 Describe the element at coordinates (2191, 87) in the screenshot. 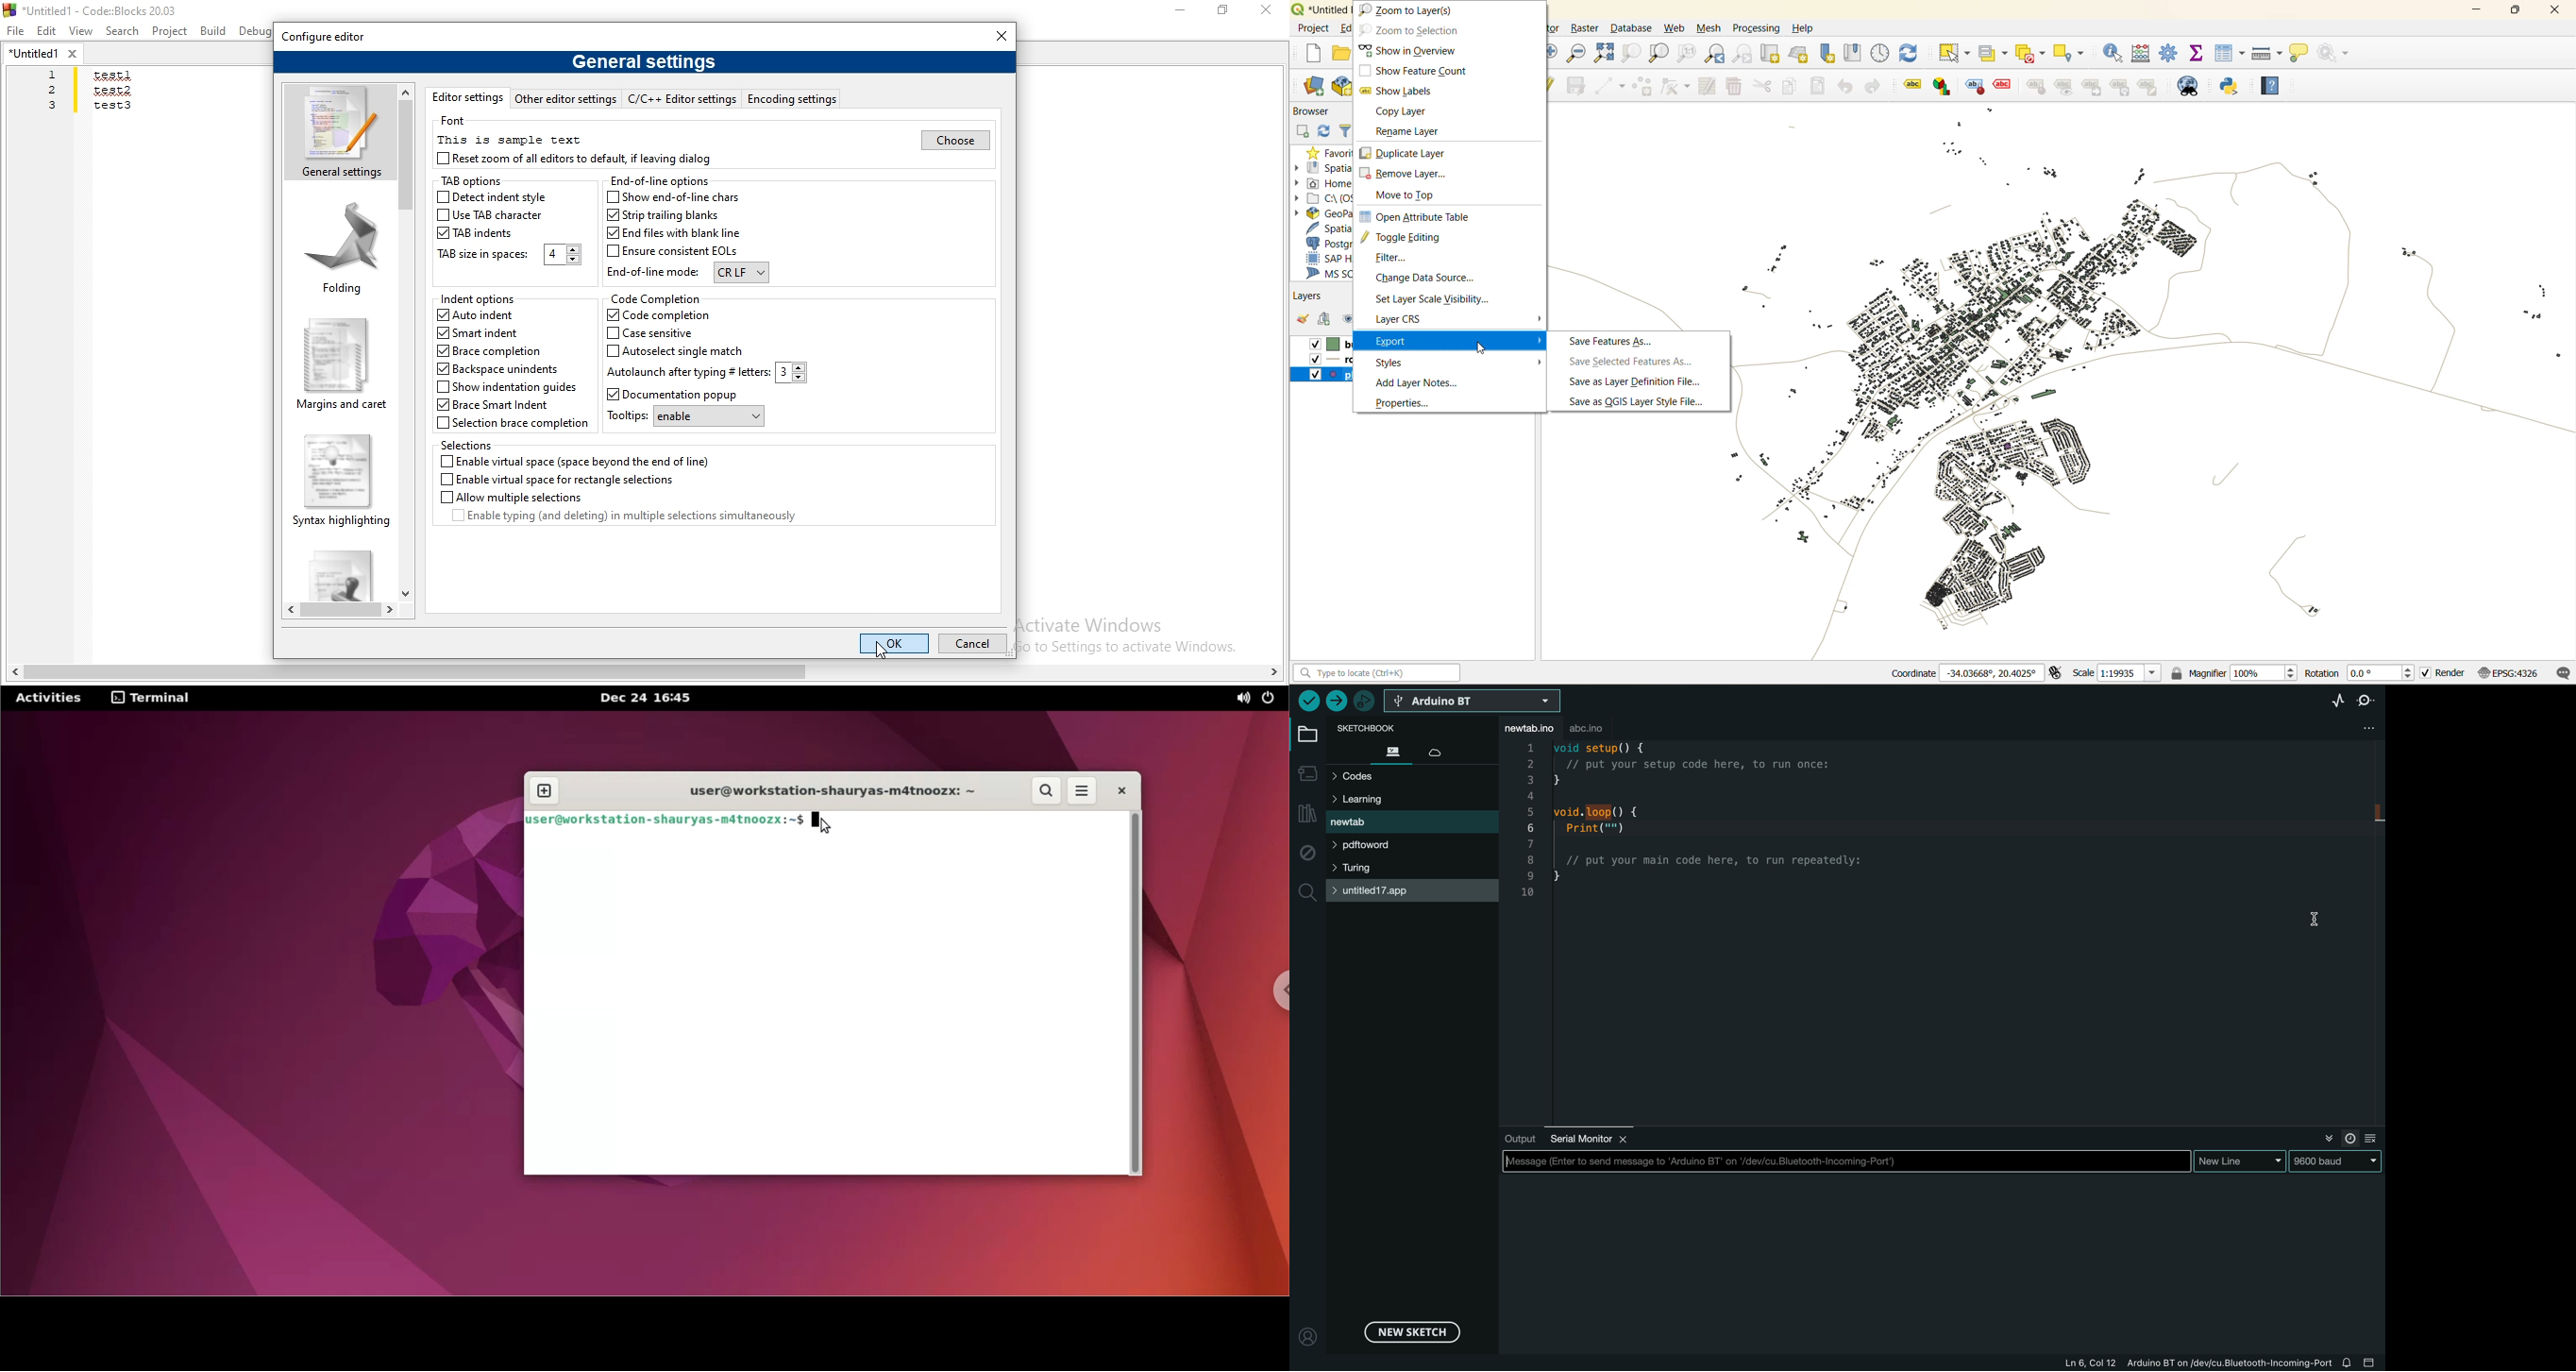

I see `metasearch` at that location.